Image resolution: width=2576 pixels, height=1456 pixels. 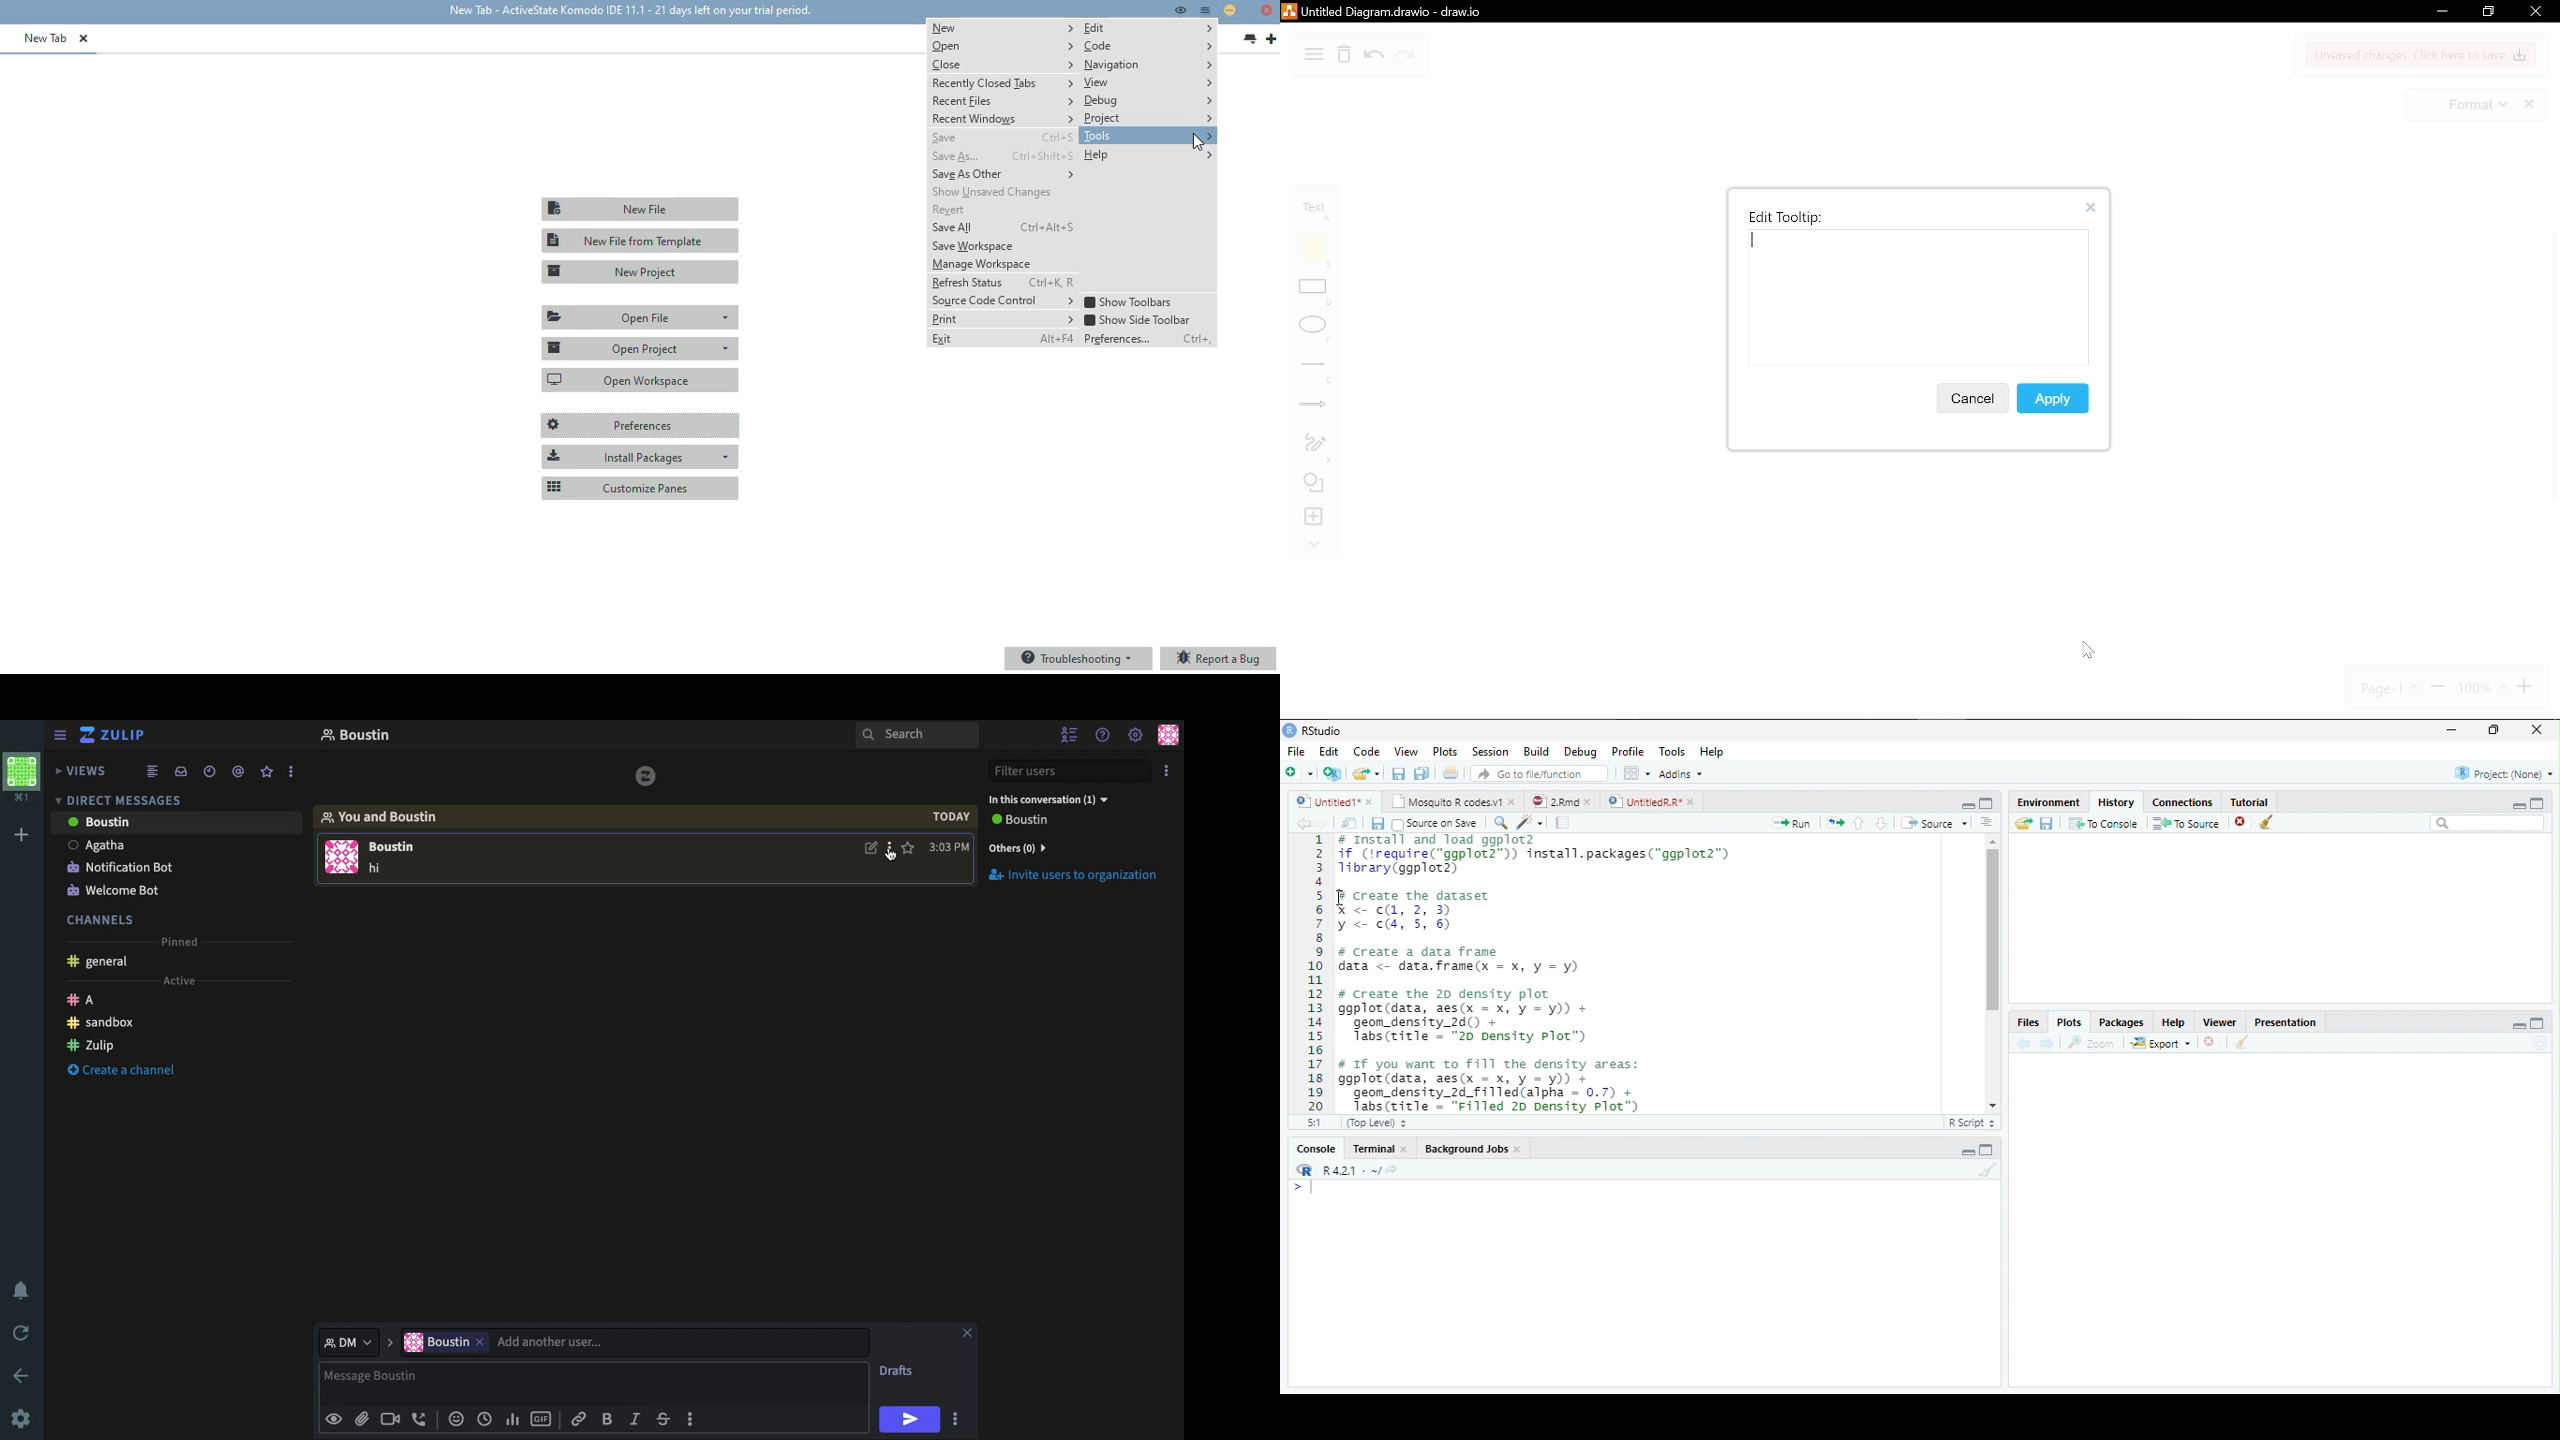 I want to click on View, so click(x=1406, y=752).